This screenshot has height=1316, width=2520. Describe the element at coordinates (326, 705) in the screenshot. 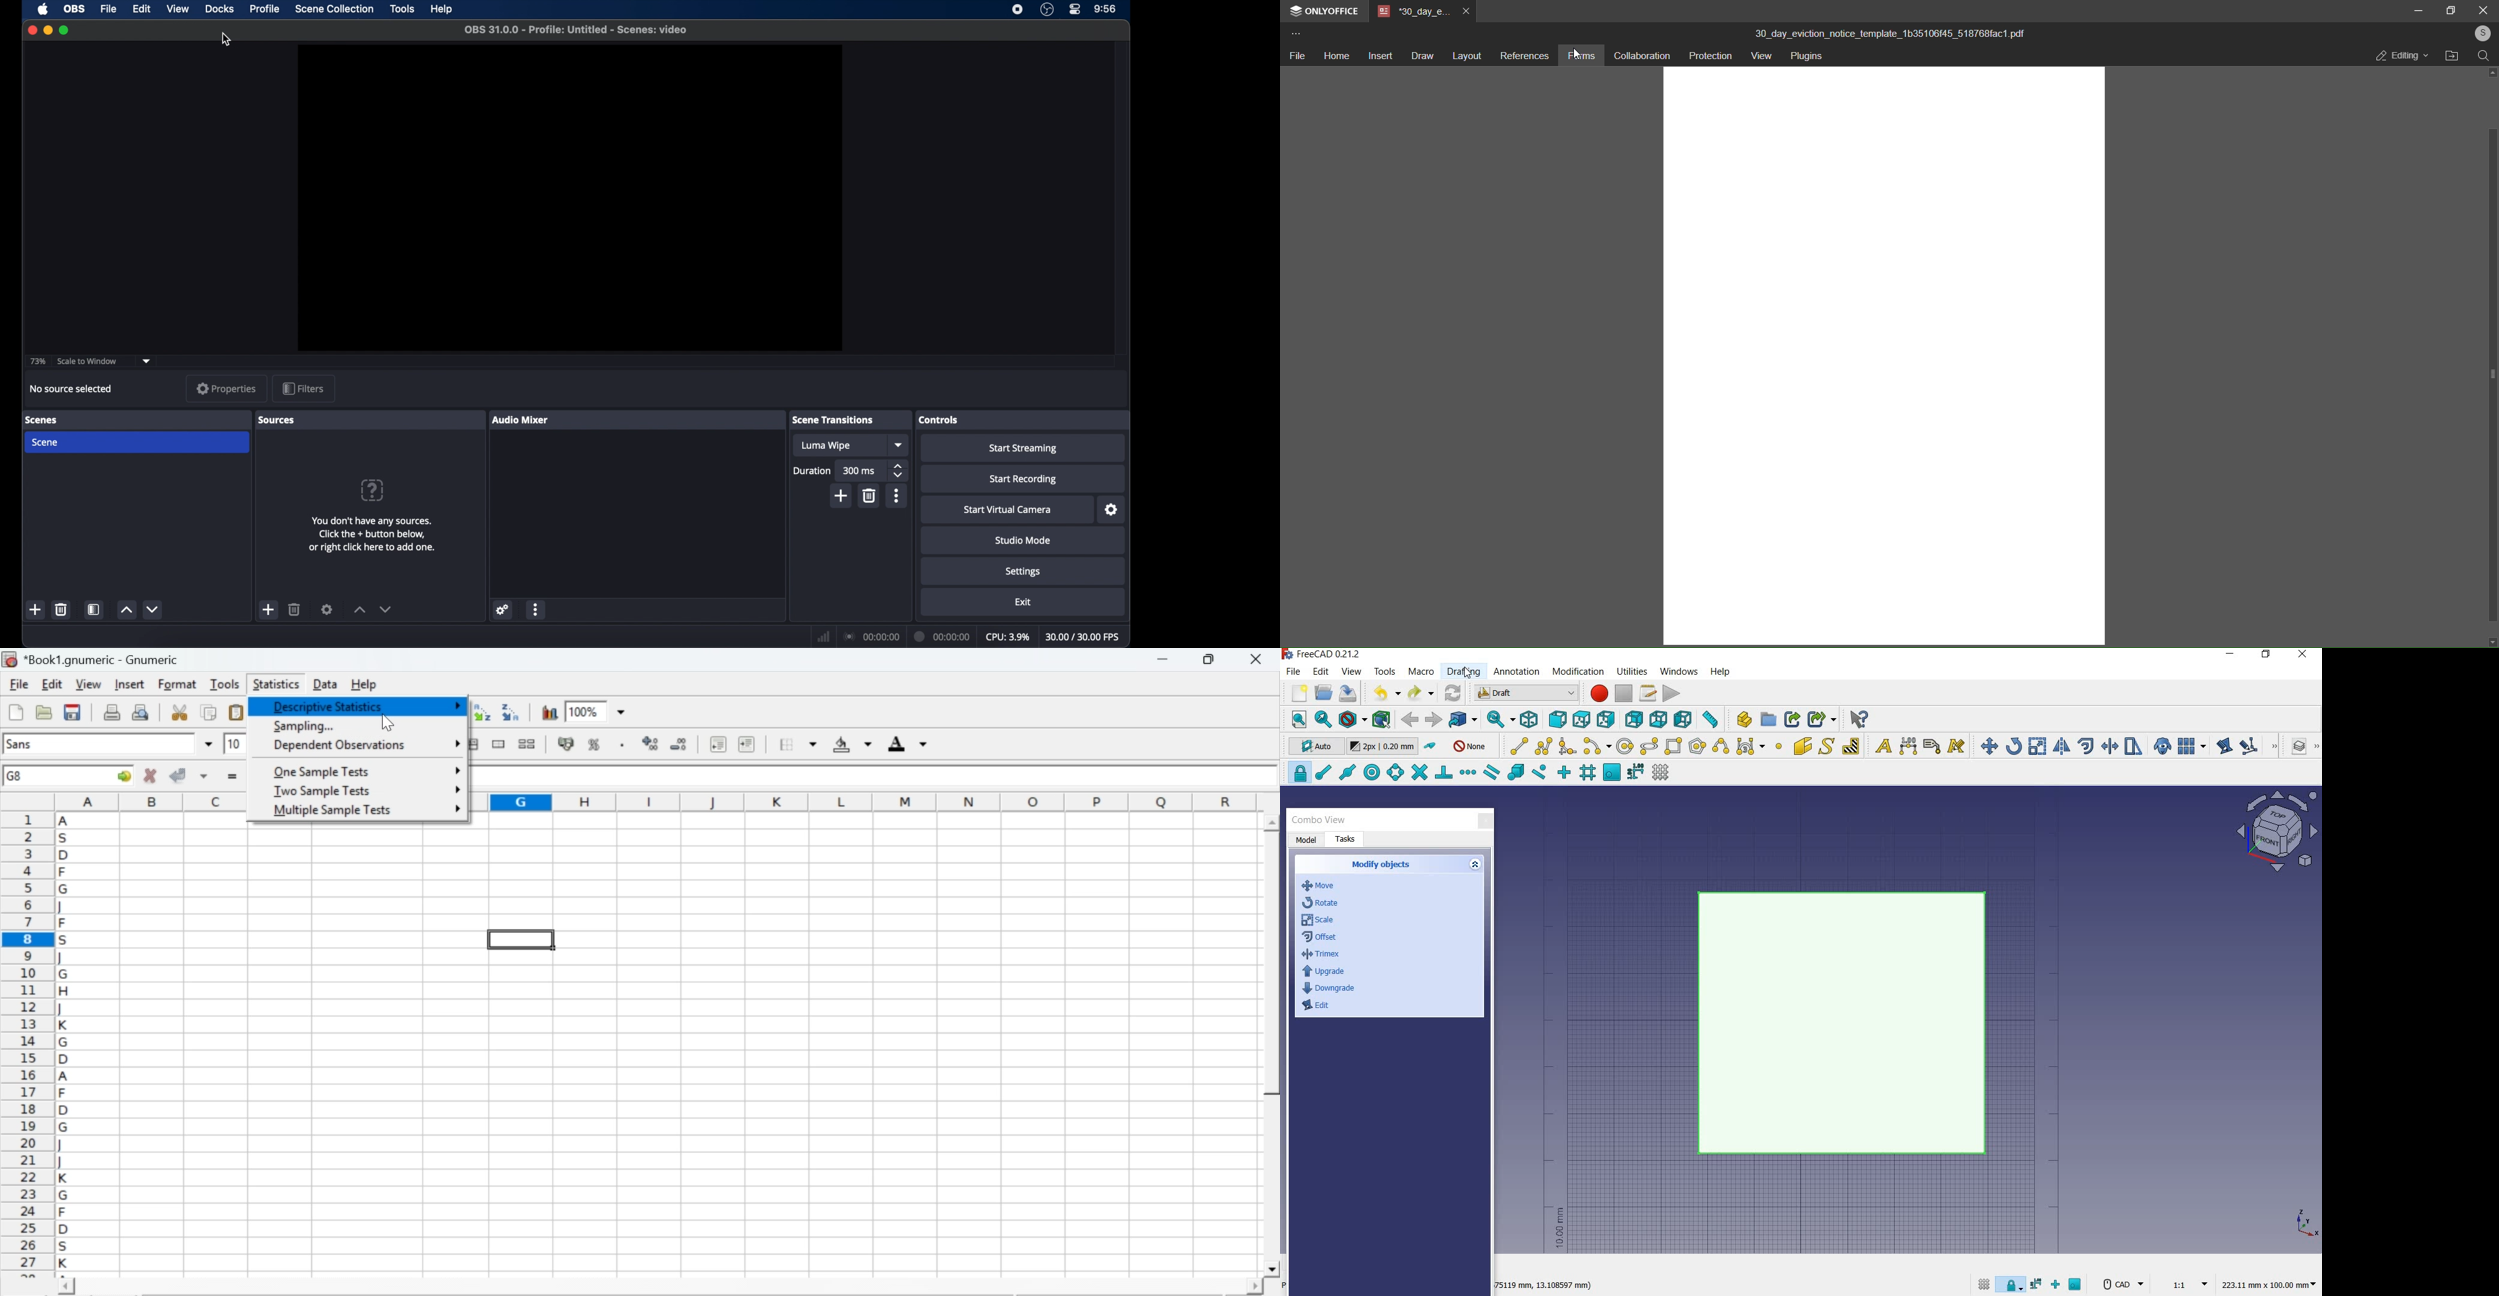

I see `descriptive statistics` at that location.